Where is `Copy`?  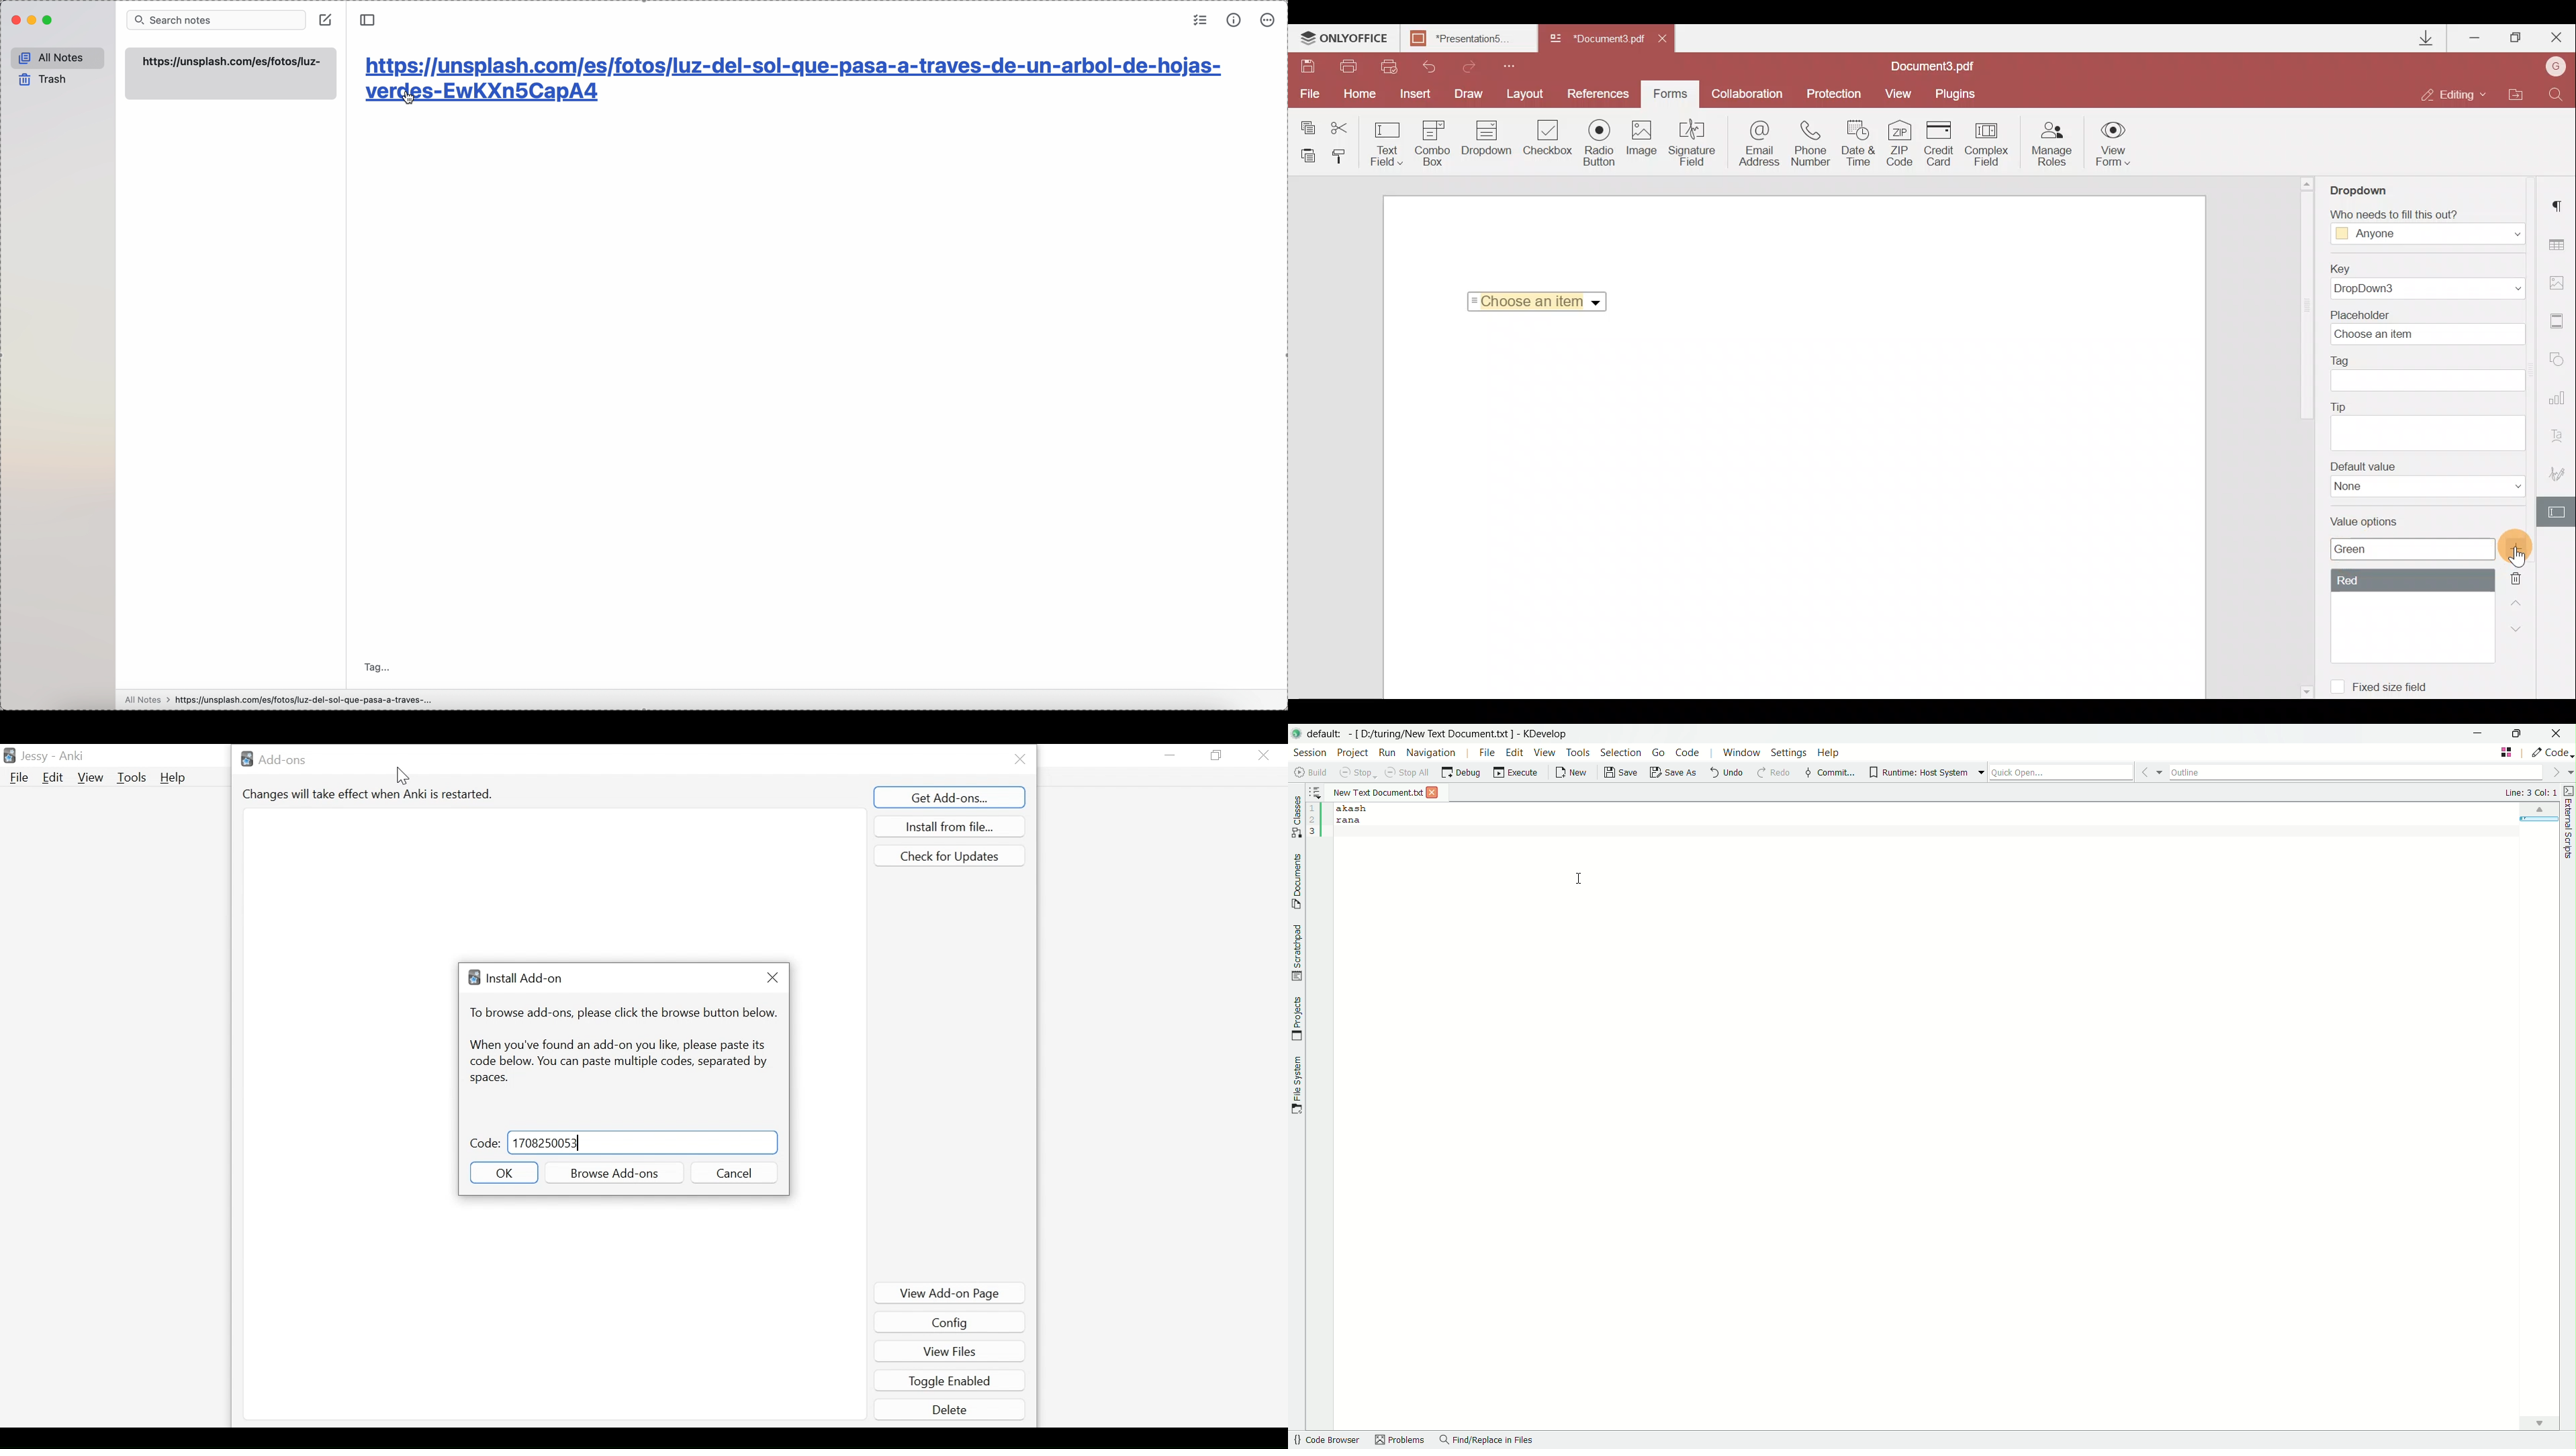 Copy is located at coordinates (1304, 123).